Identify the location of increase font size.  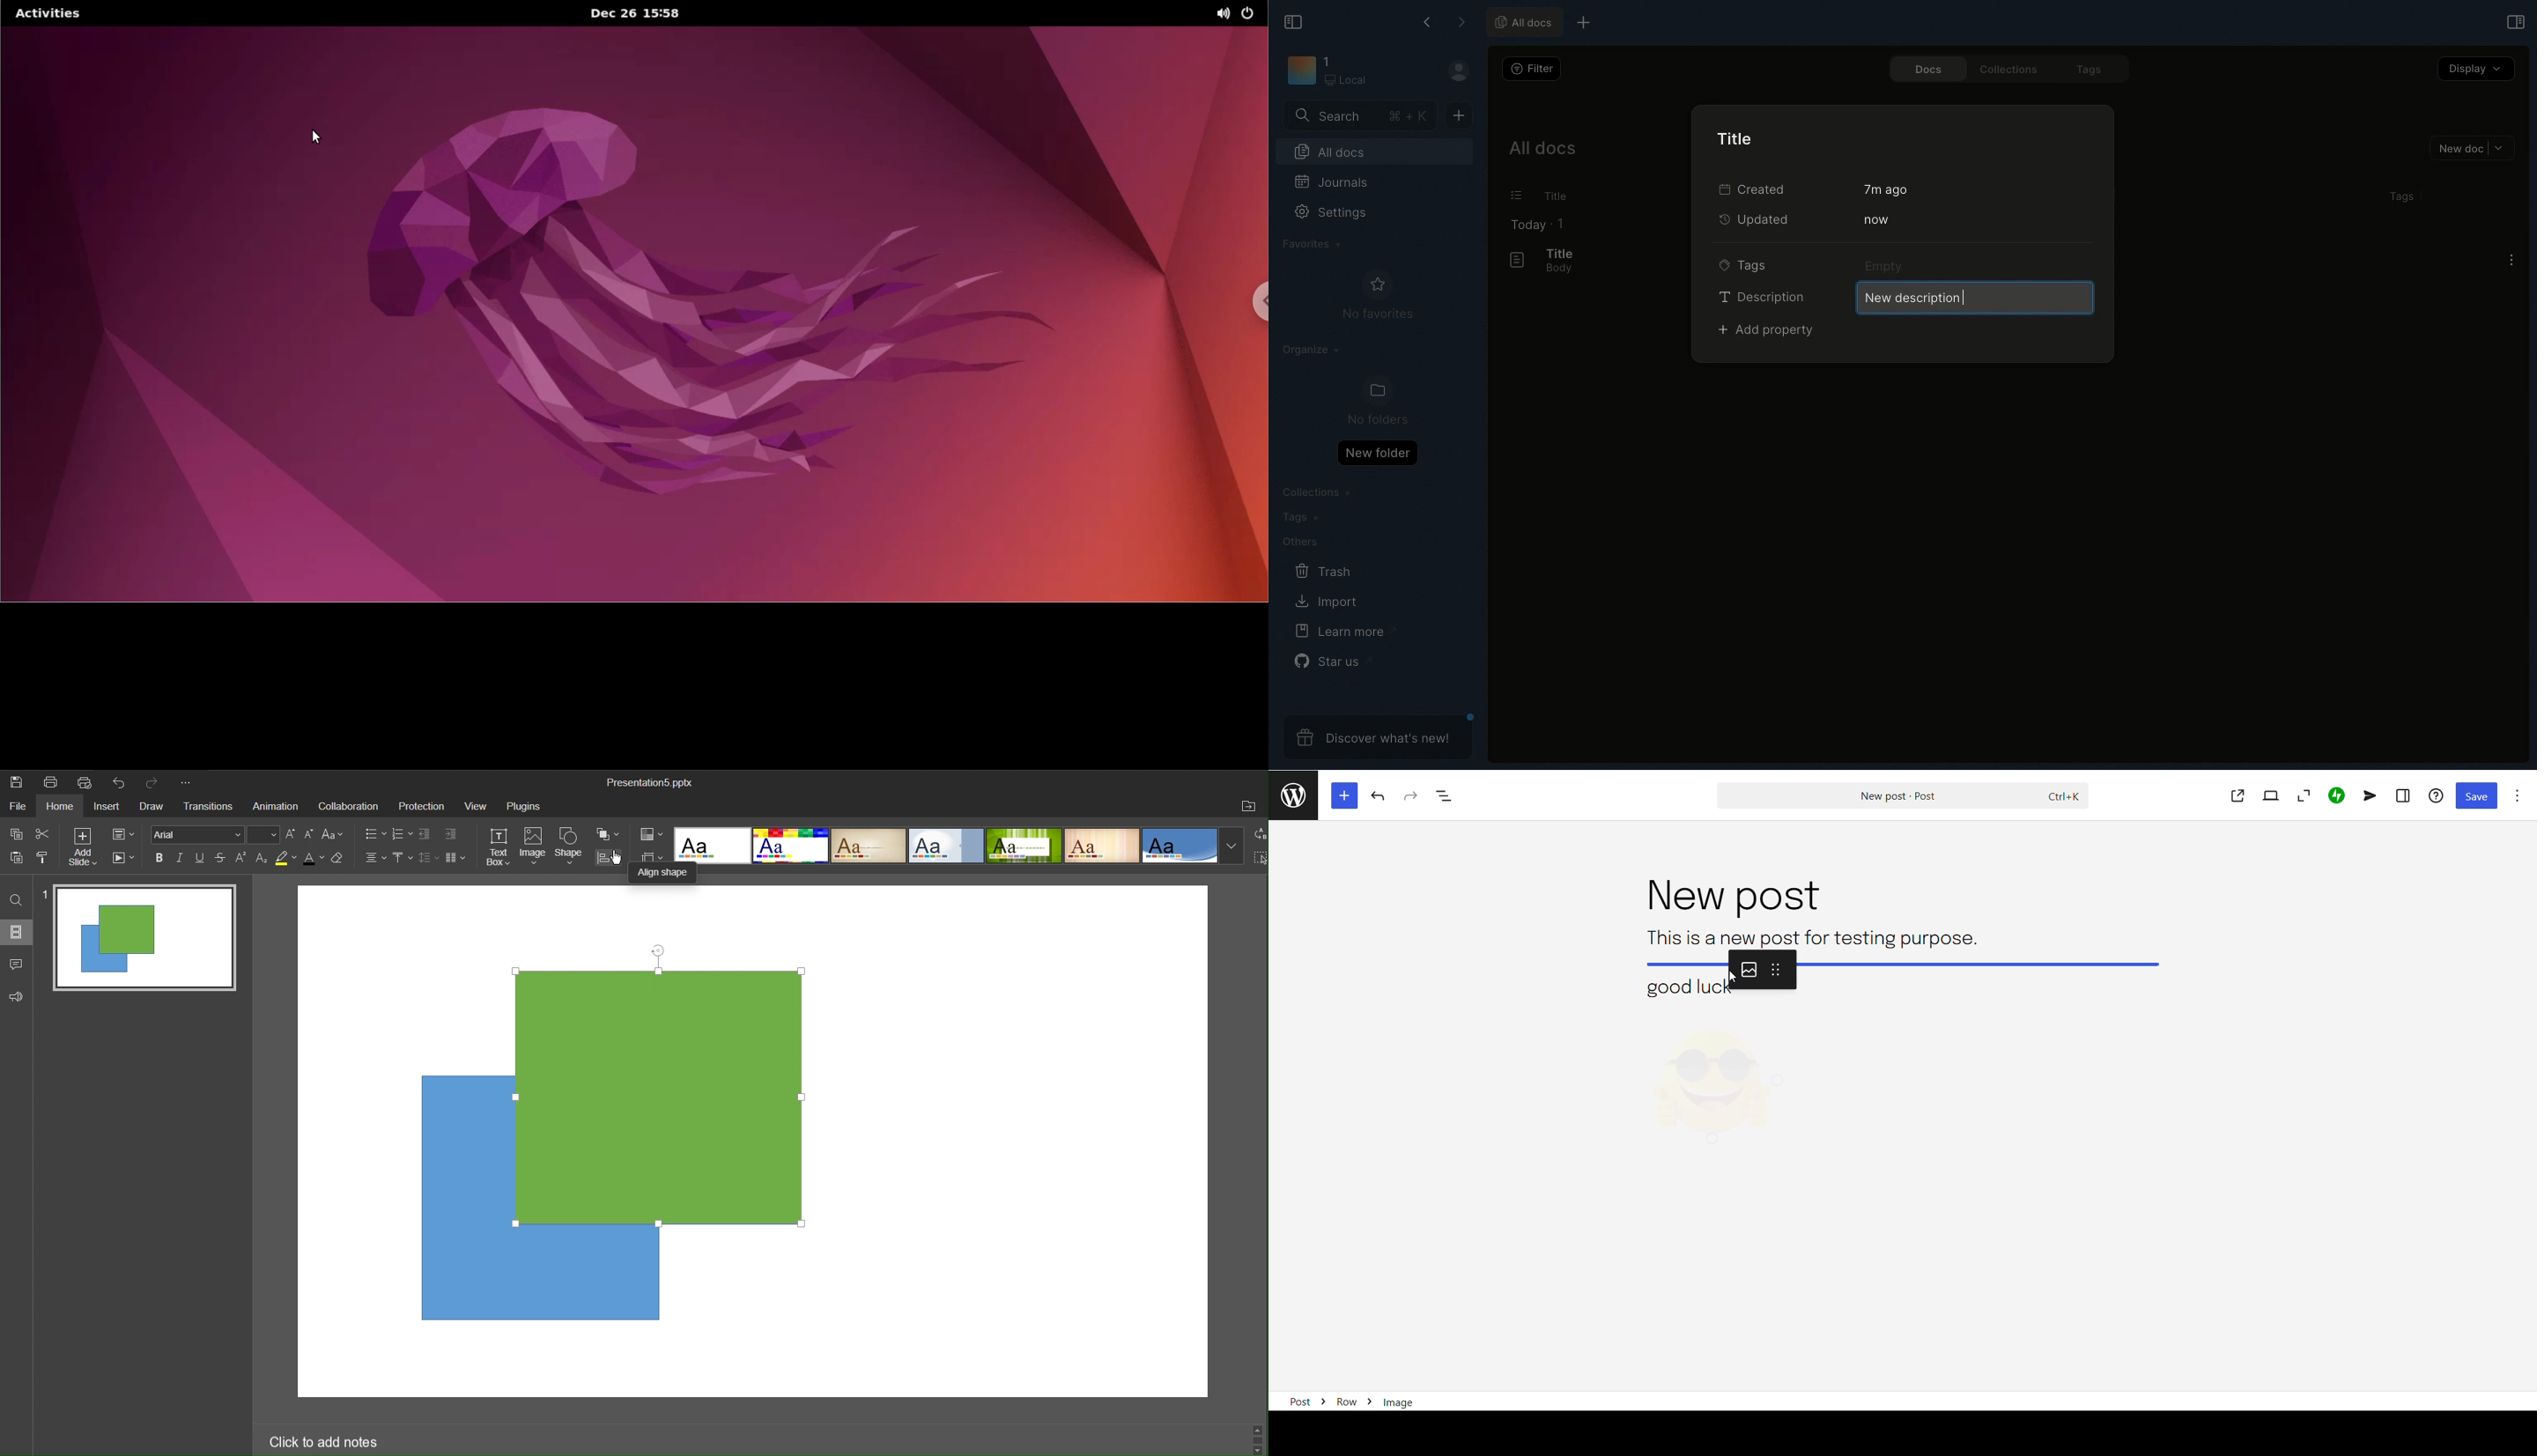
(310, 833).